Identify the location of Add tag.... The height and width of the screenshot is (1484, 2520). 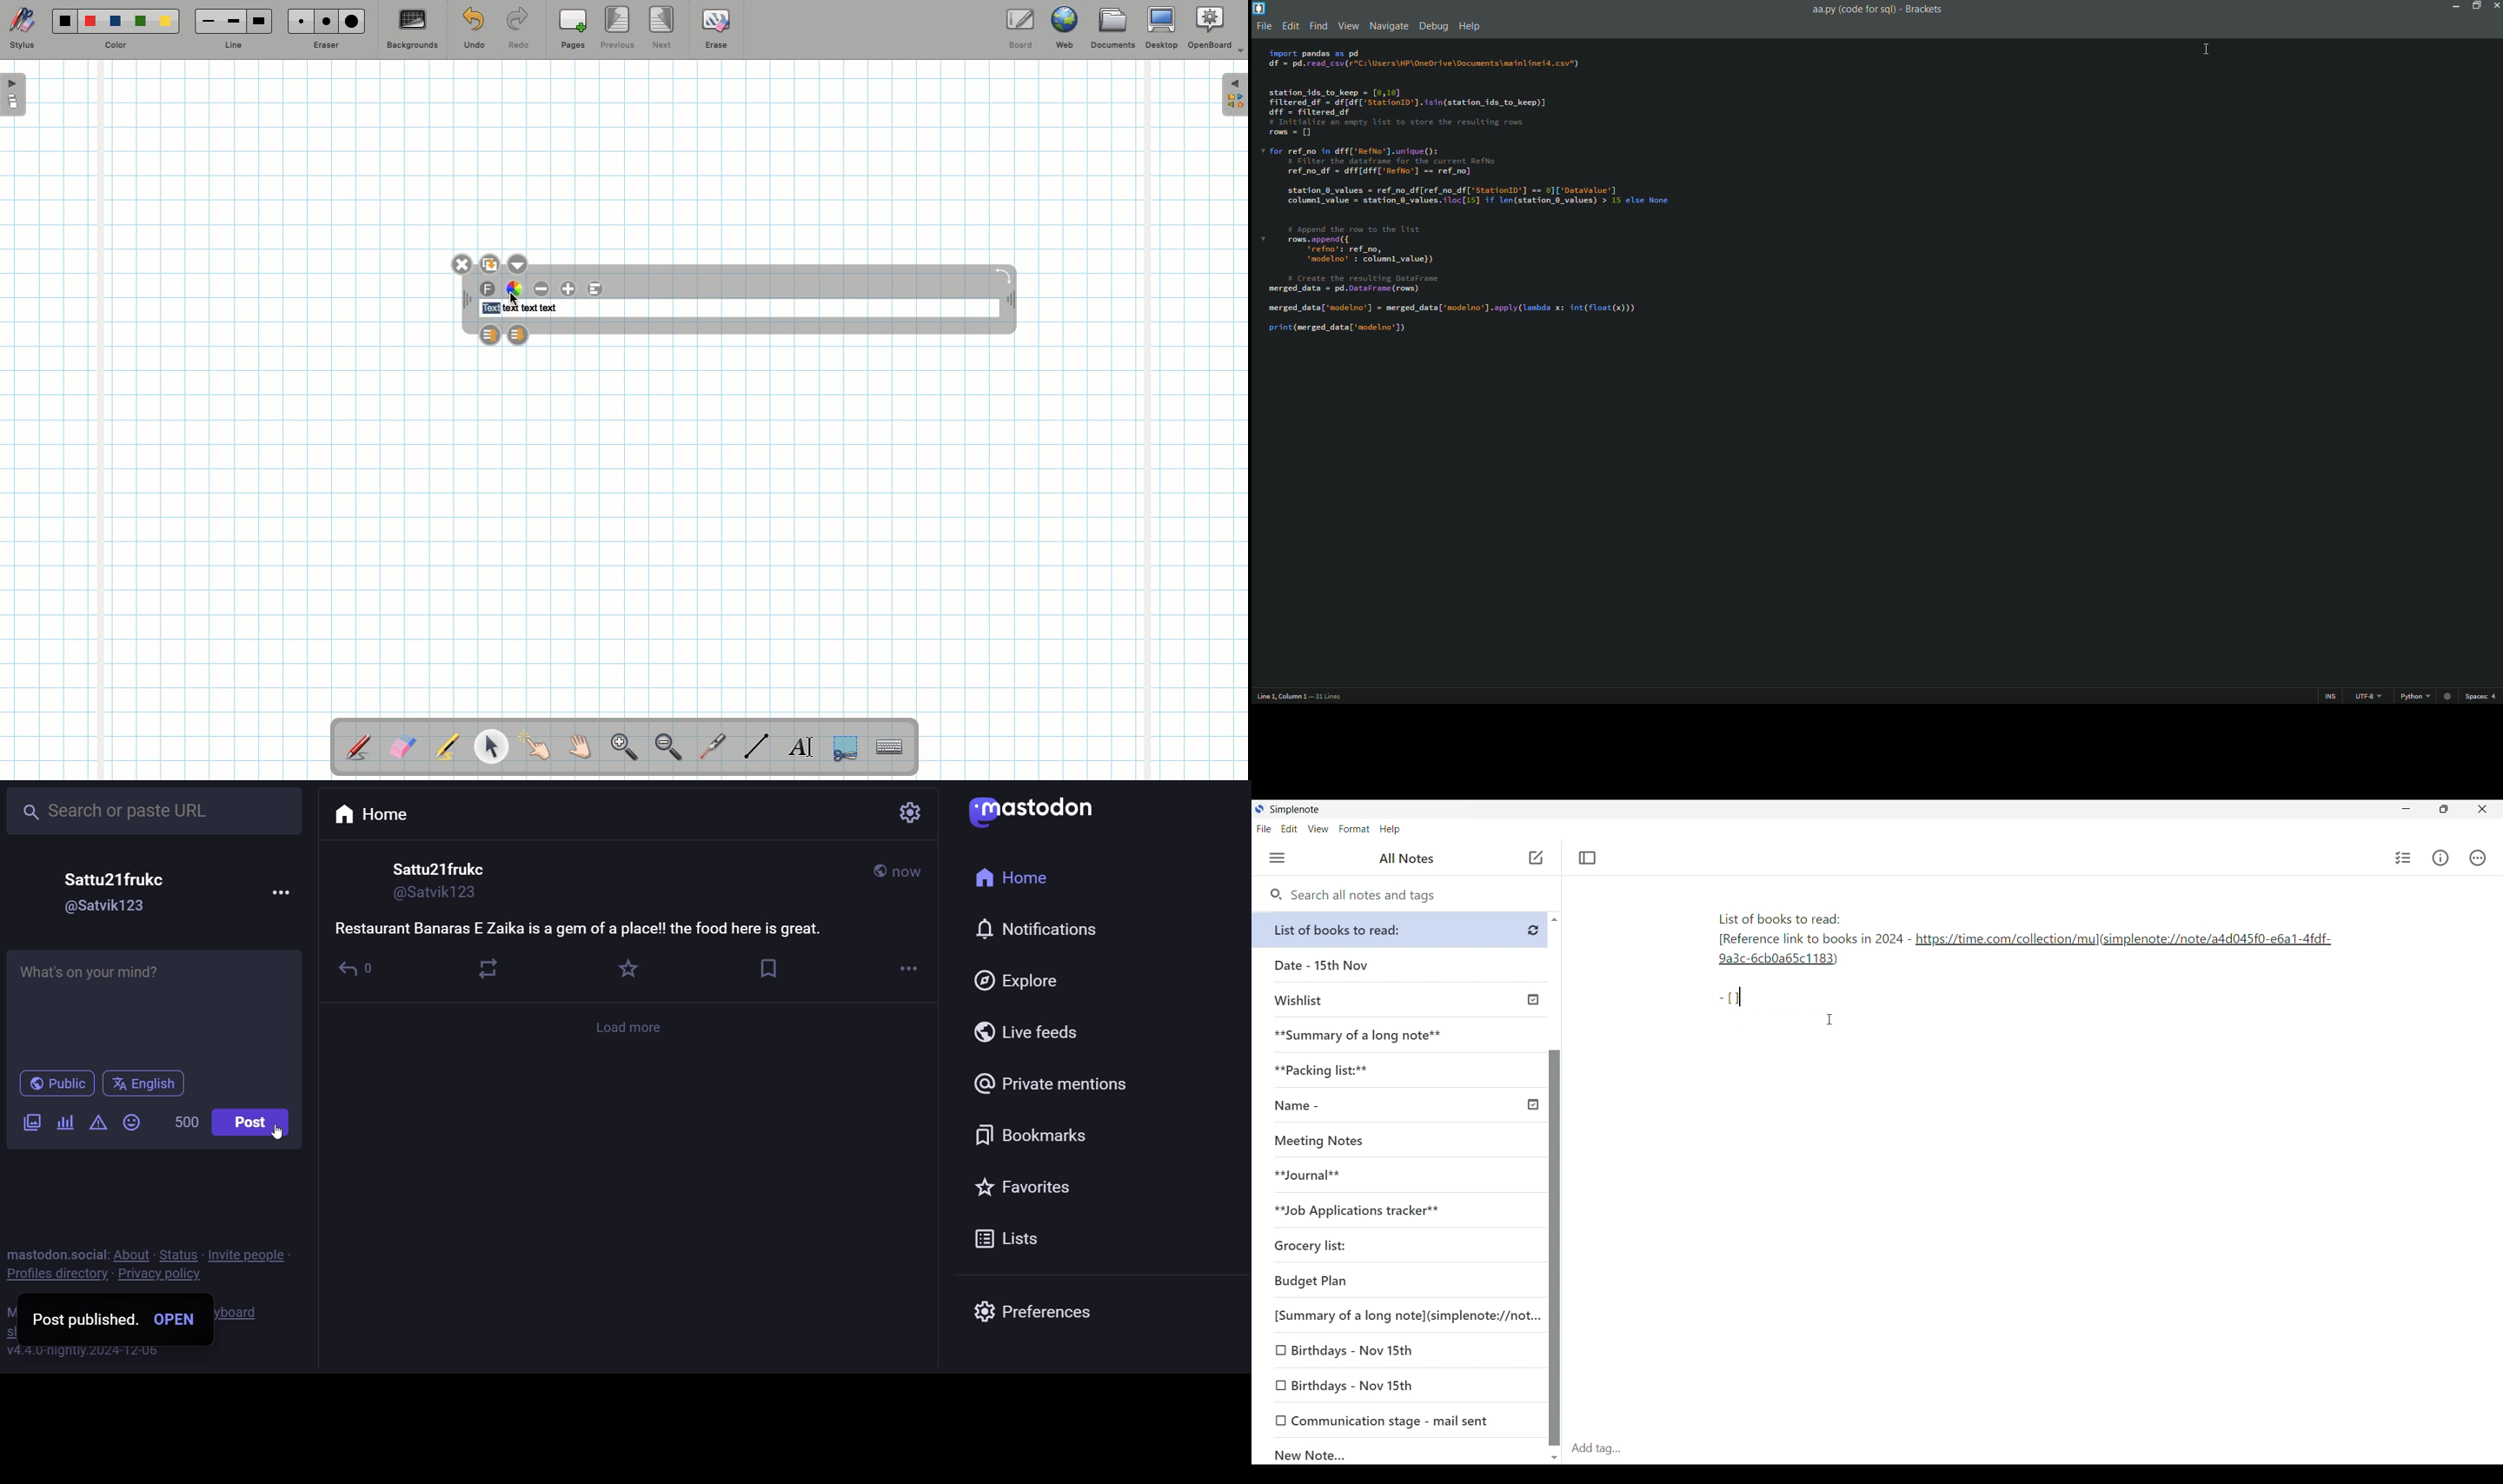
(1604, 1448).